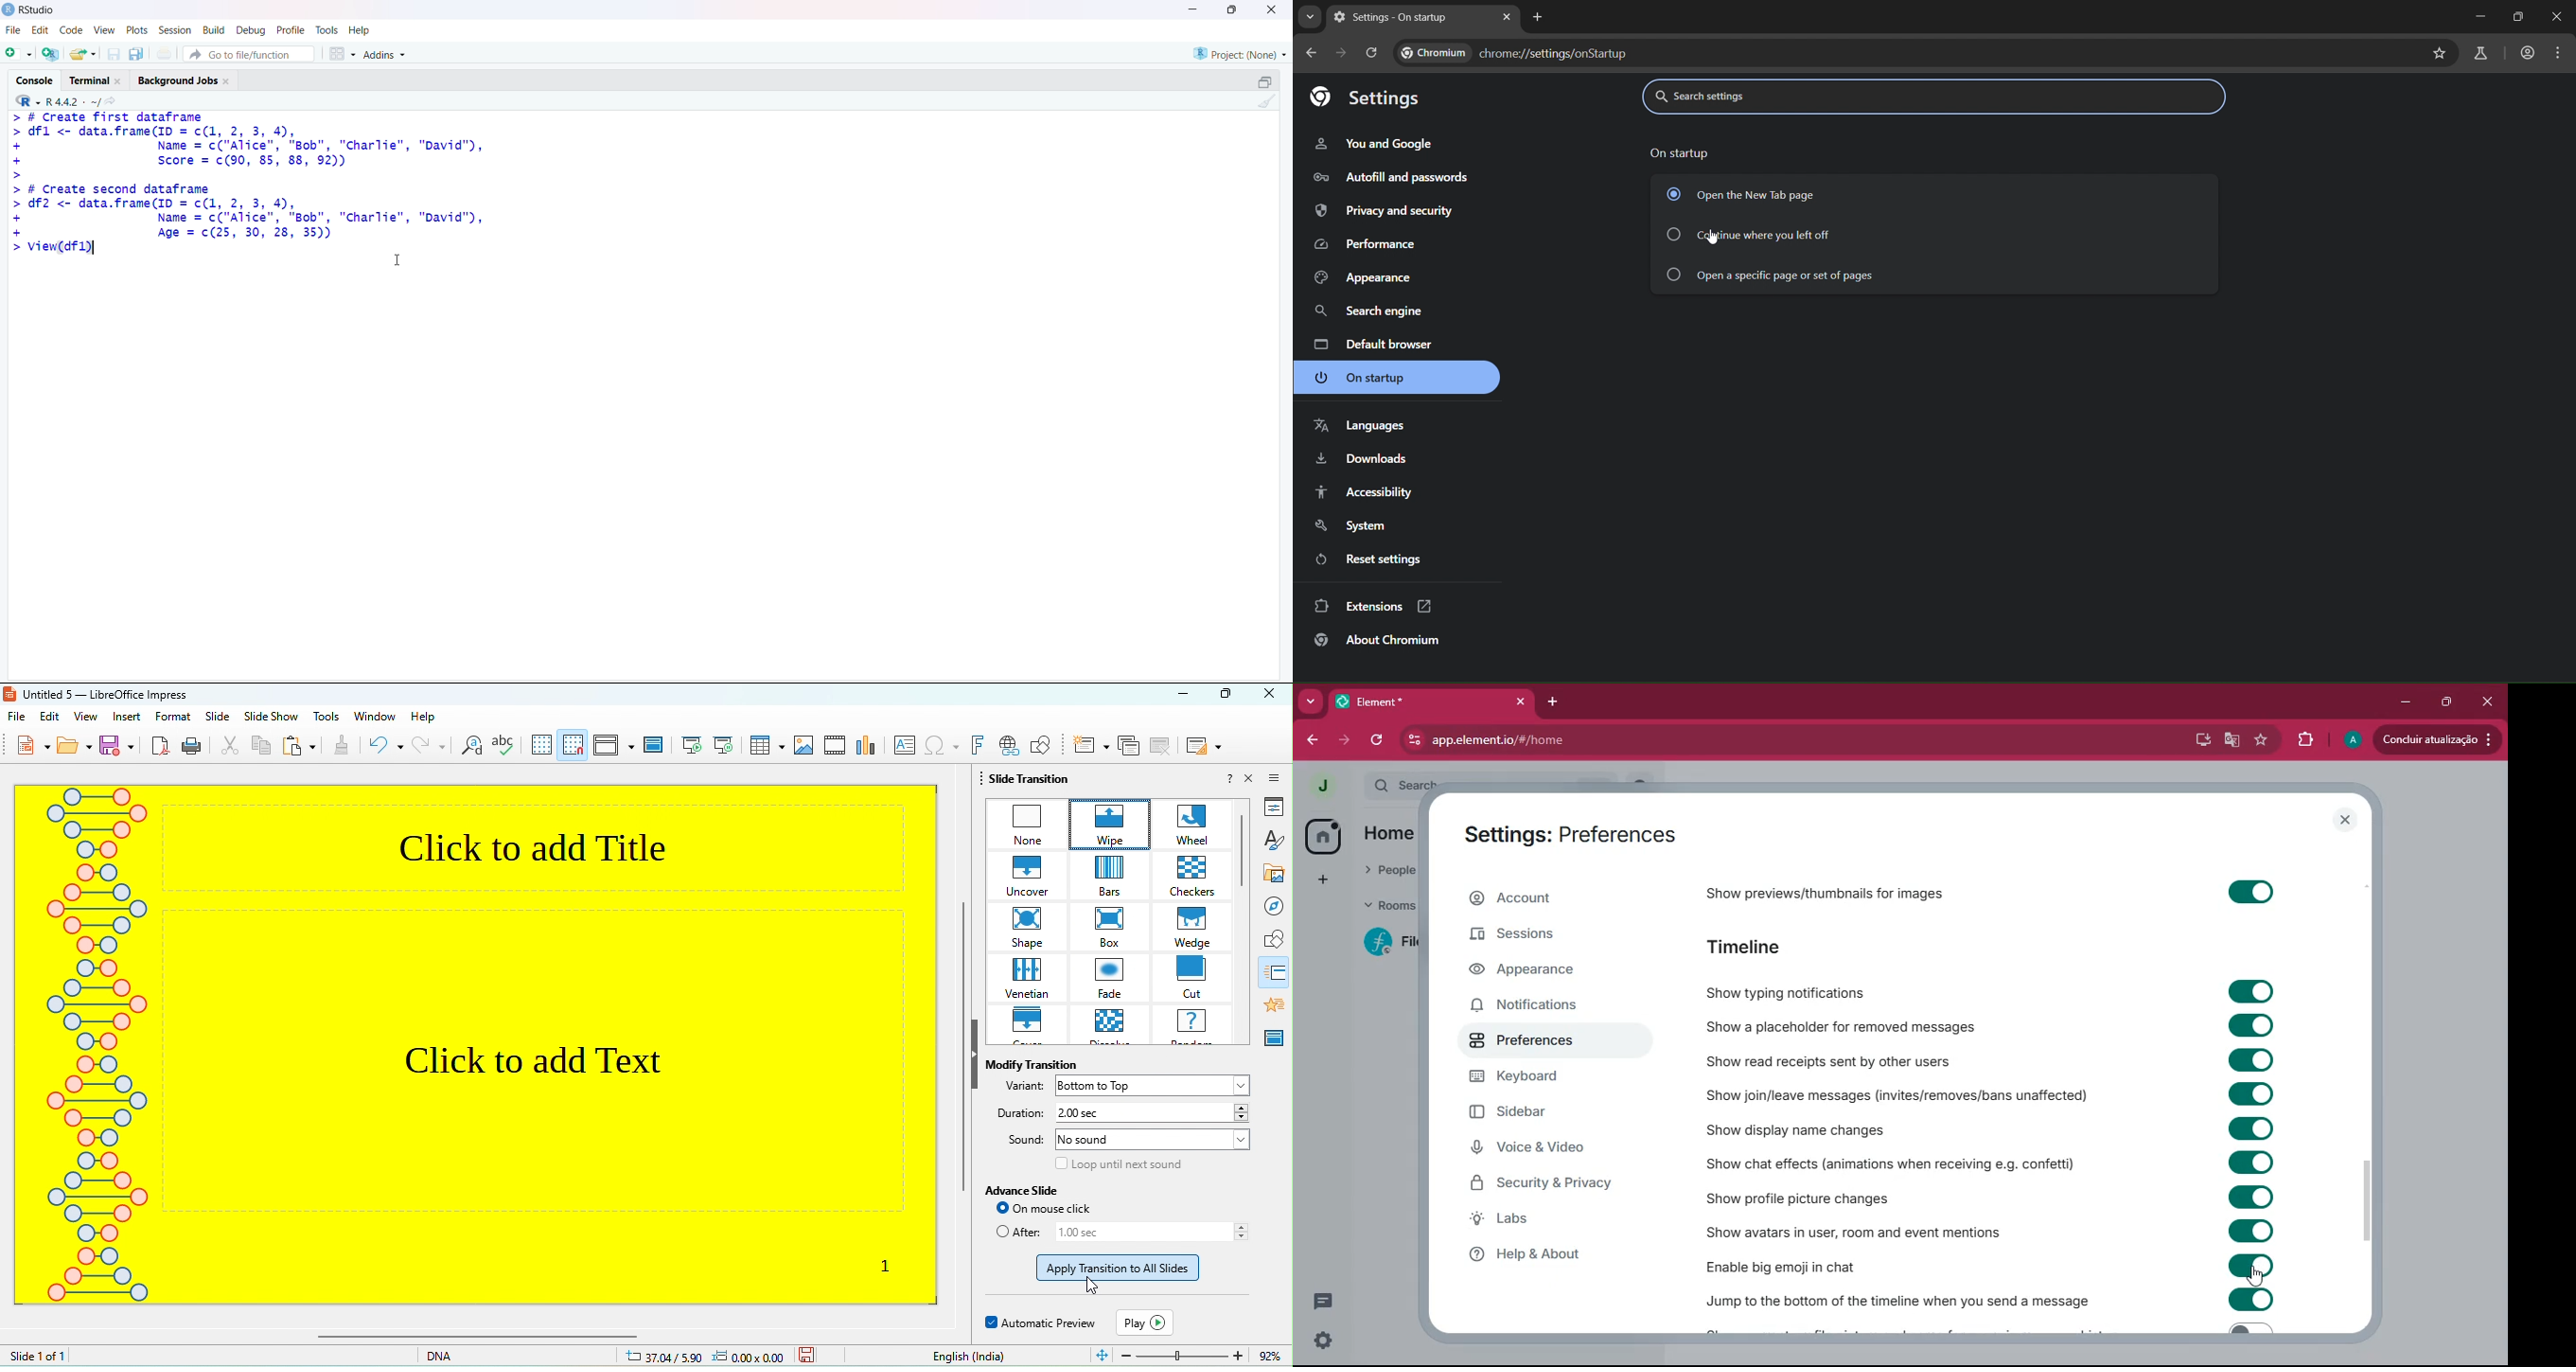 Image resolution: width=2576 pixels, height=1372 pixels. Describe the element at coordinates (249, 54) in the screenshot. I see `Go to file/function` at that location.